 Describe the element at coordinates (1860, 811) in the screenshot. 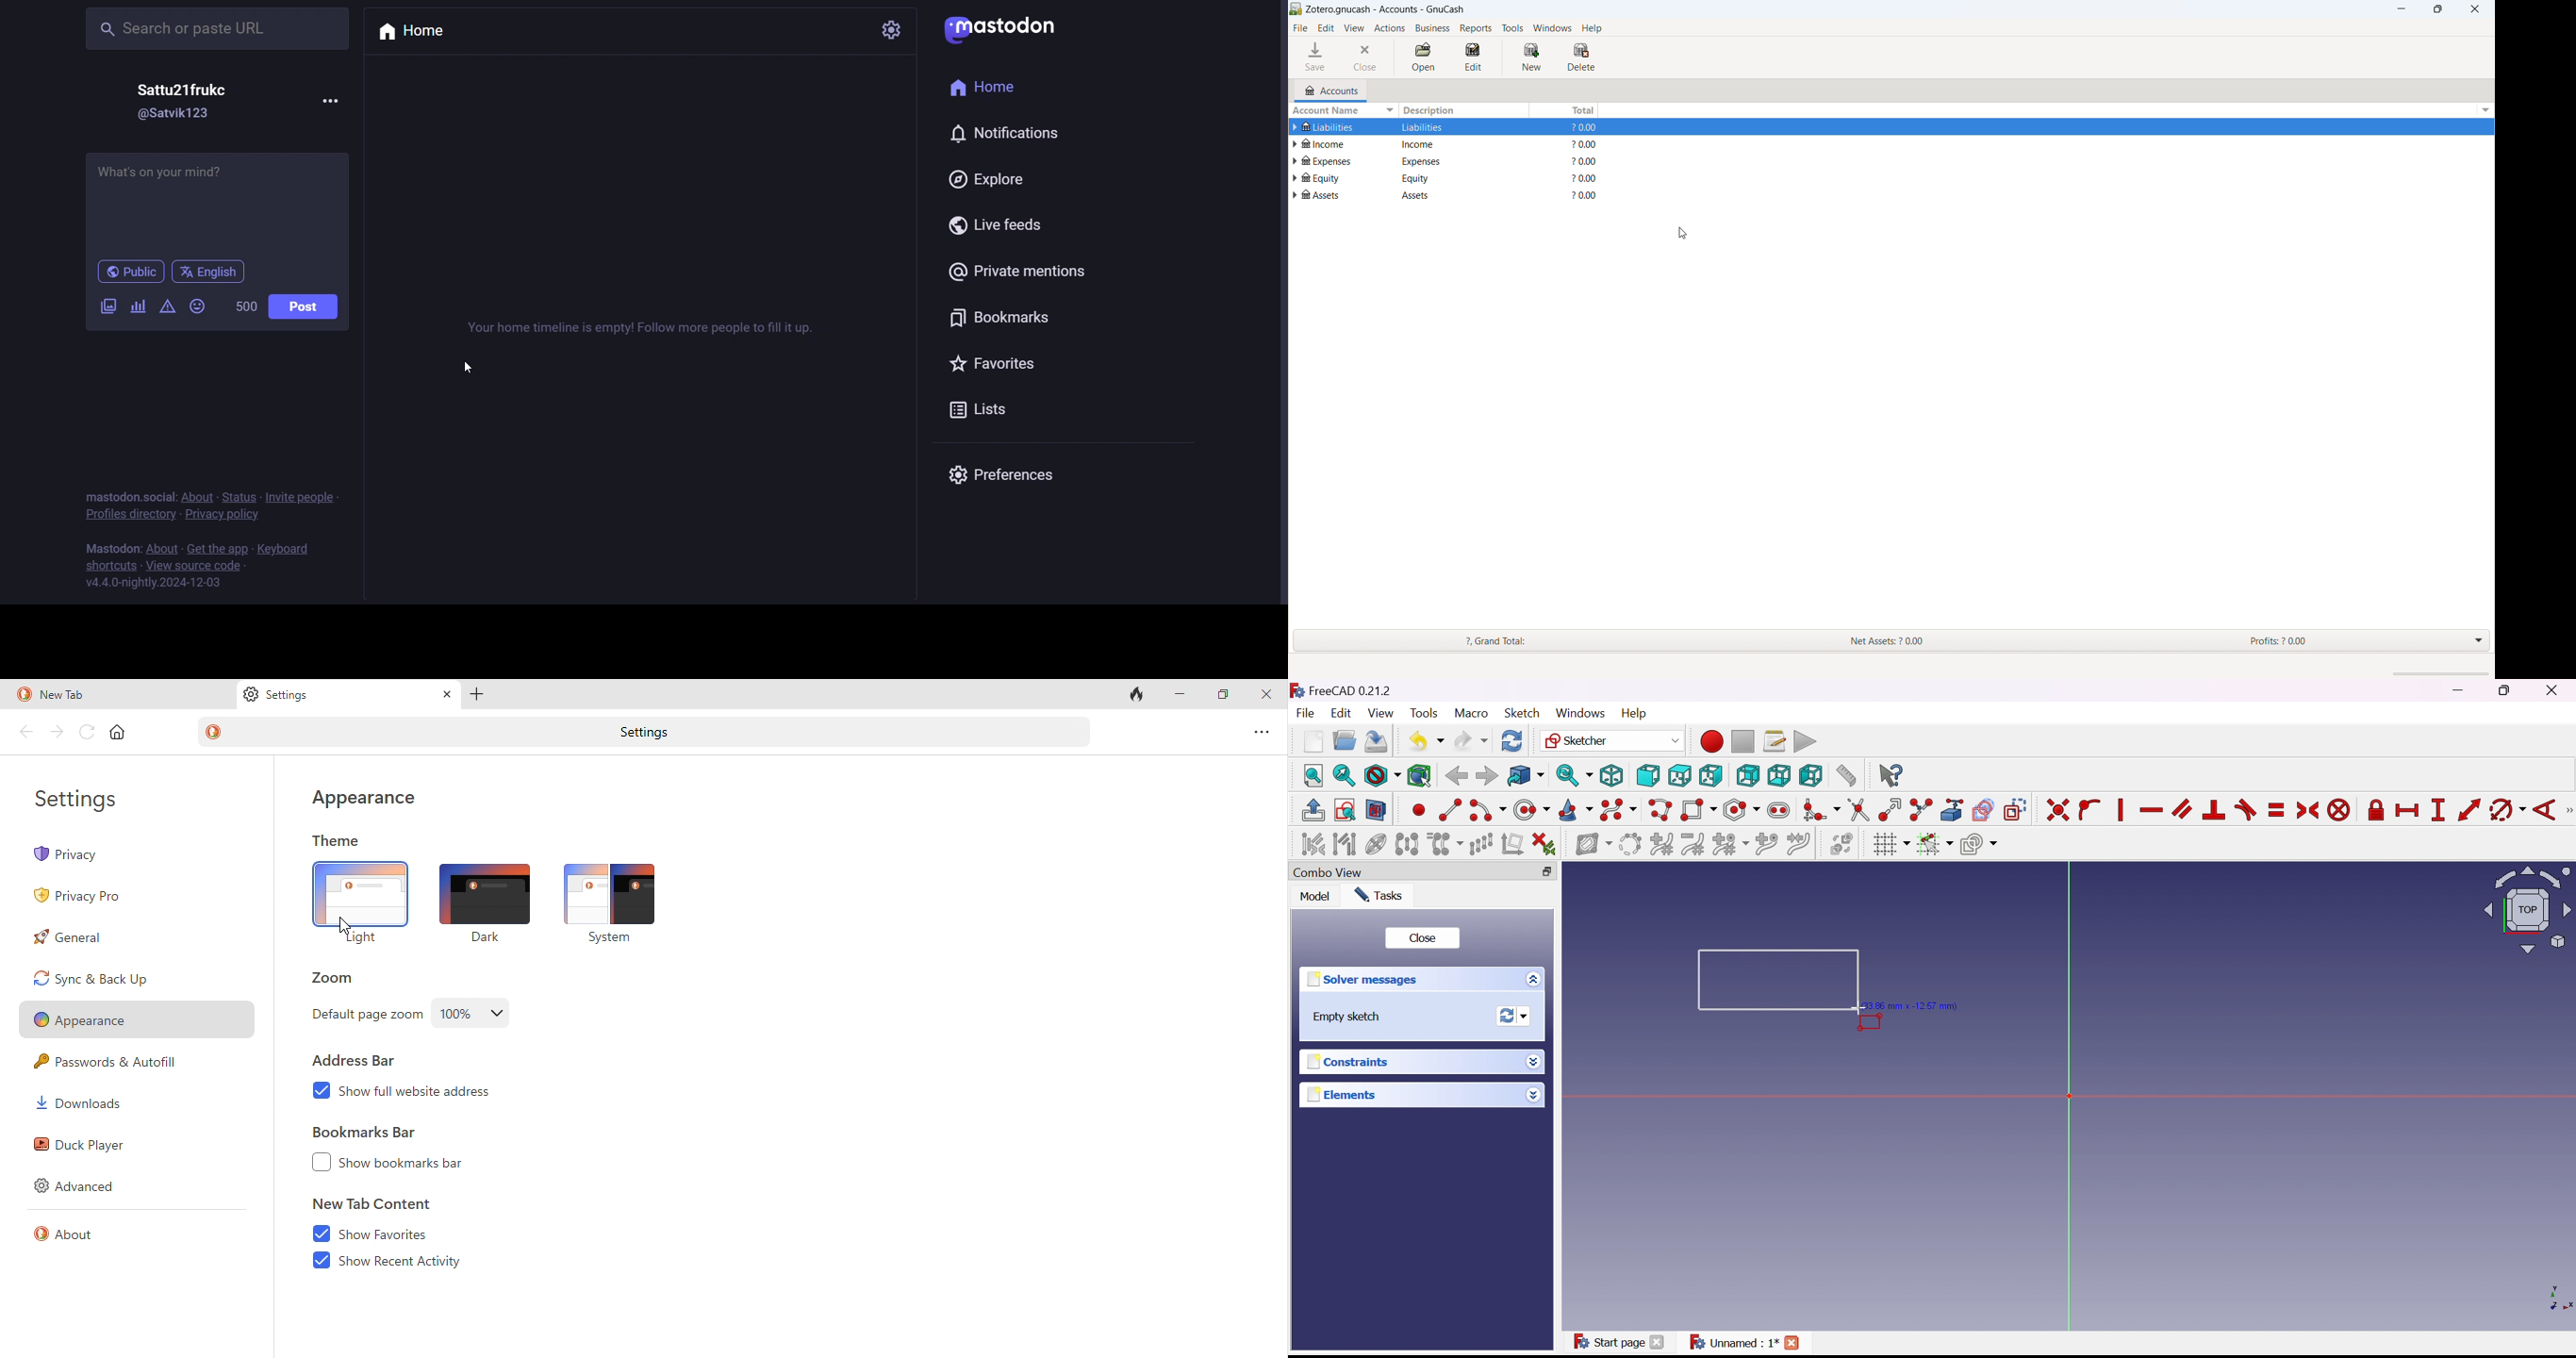

I see `Trim edge` at that location.